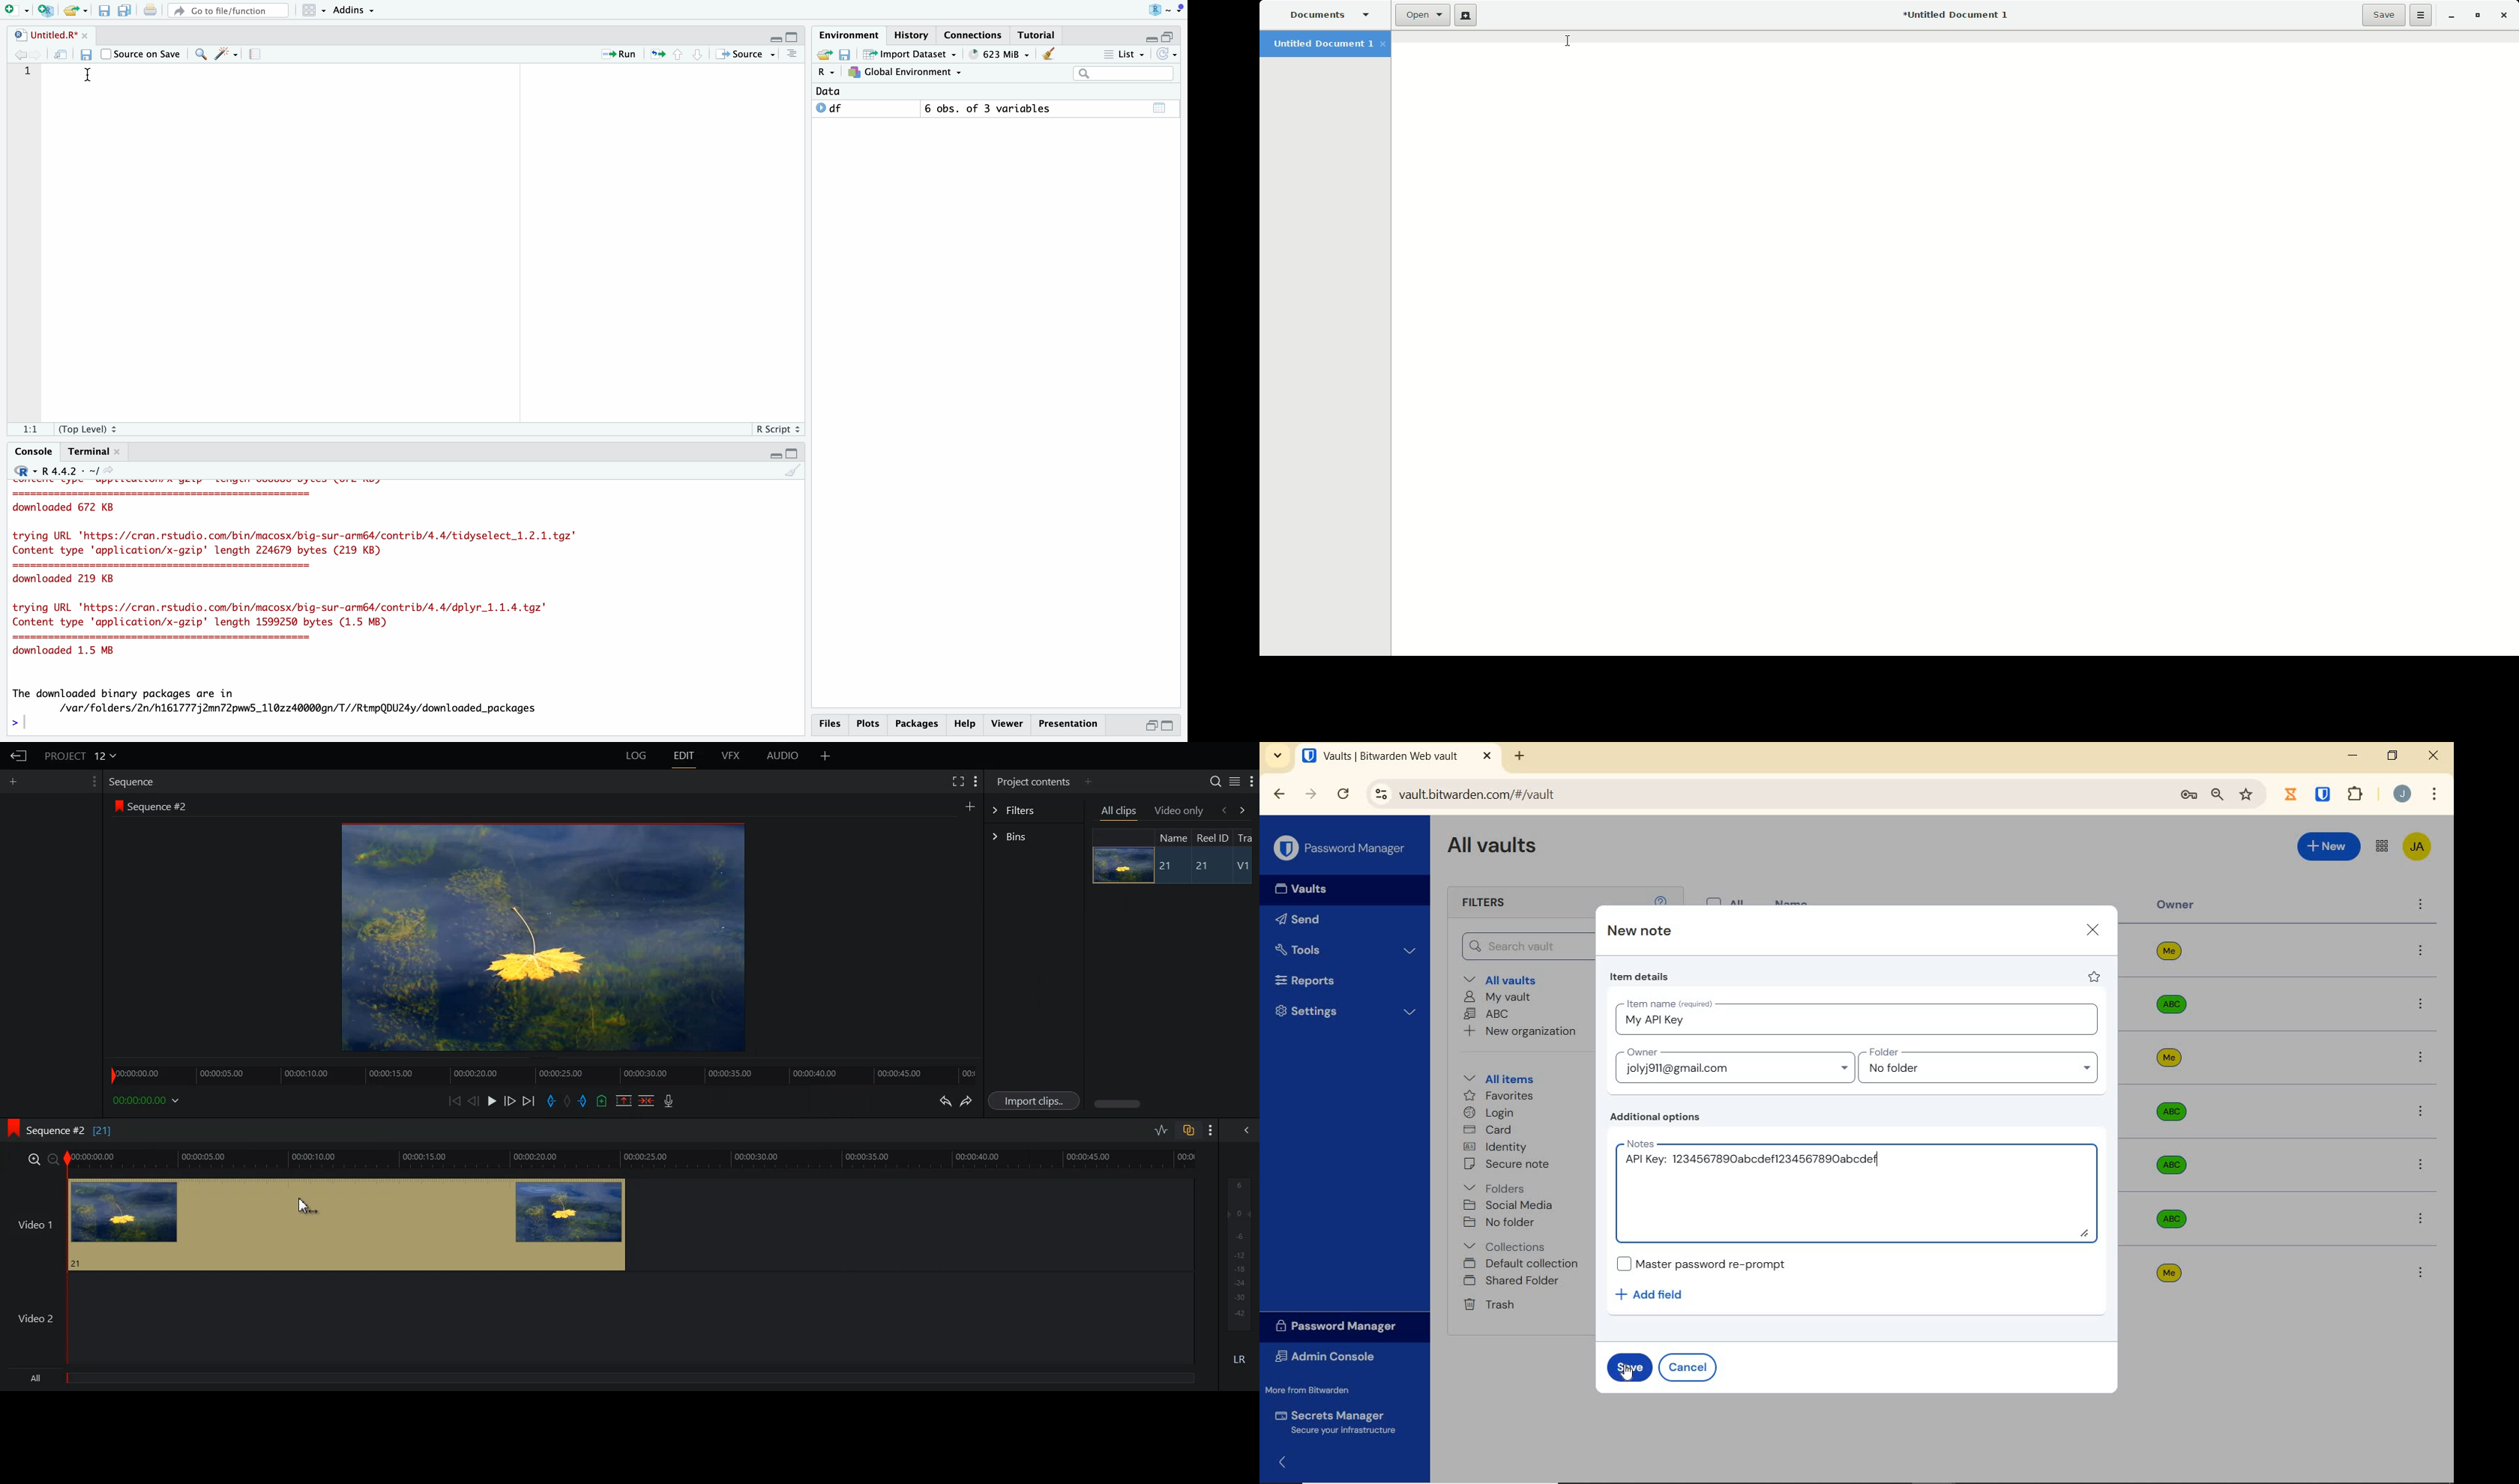 Image resolution: width=2520 pixels, height=1484 pixels. Describe the element at coordinates (36, 55) in the screenshot. I see `Go to next location` at that location.